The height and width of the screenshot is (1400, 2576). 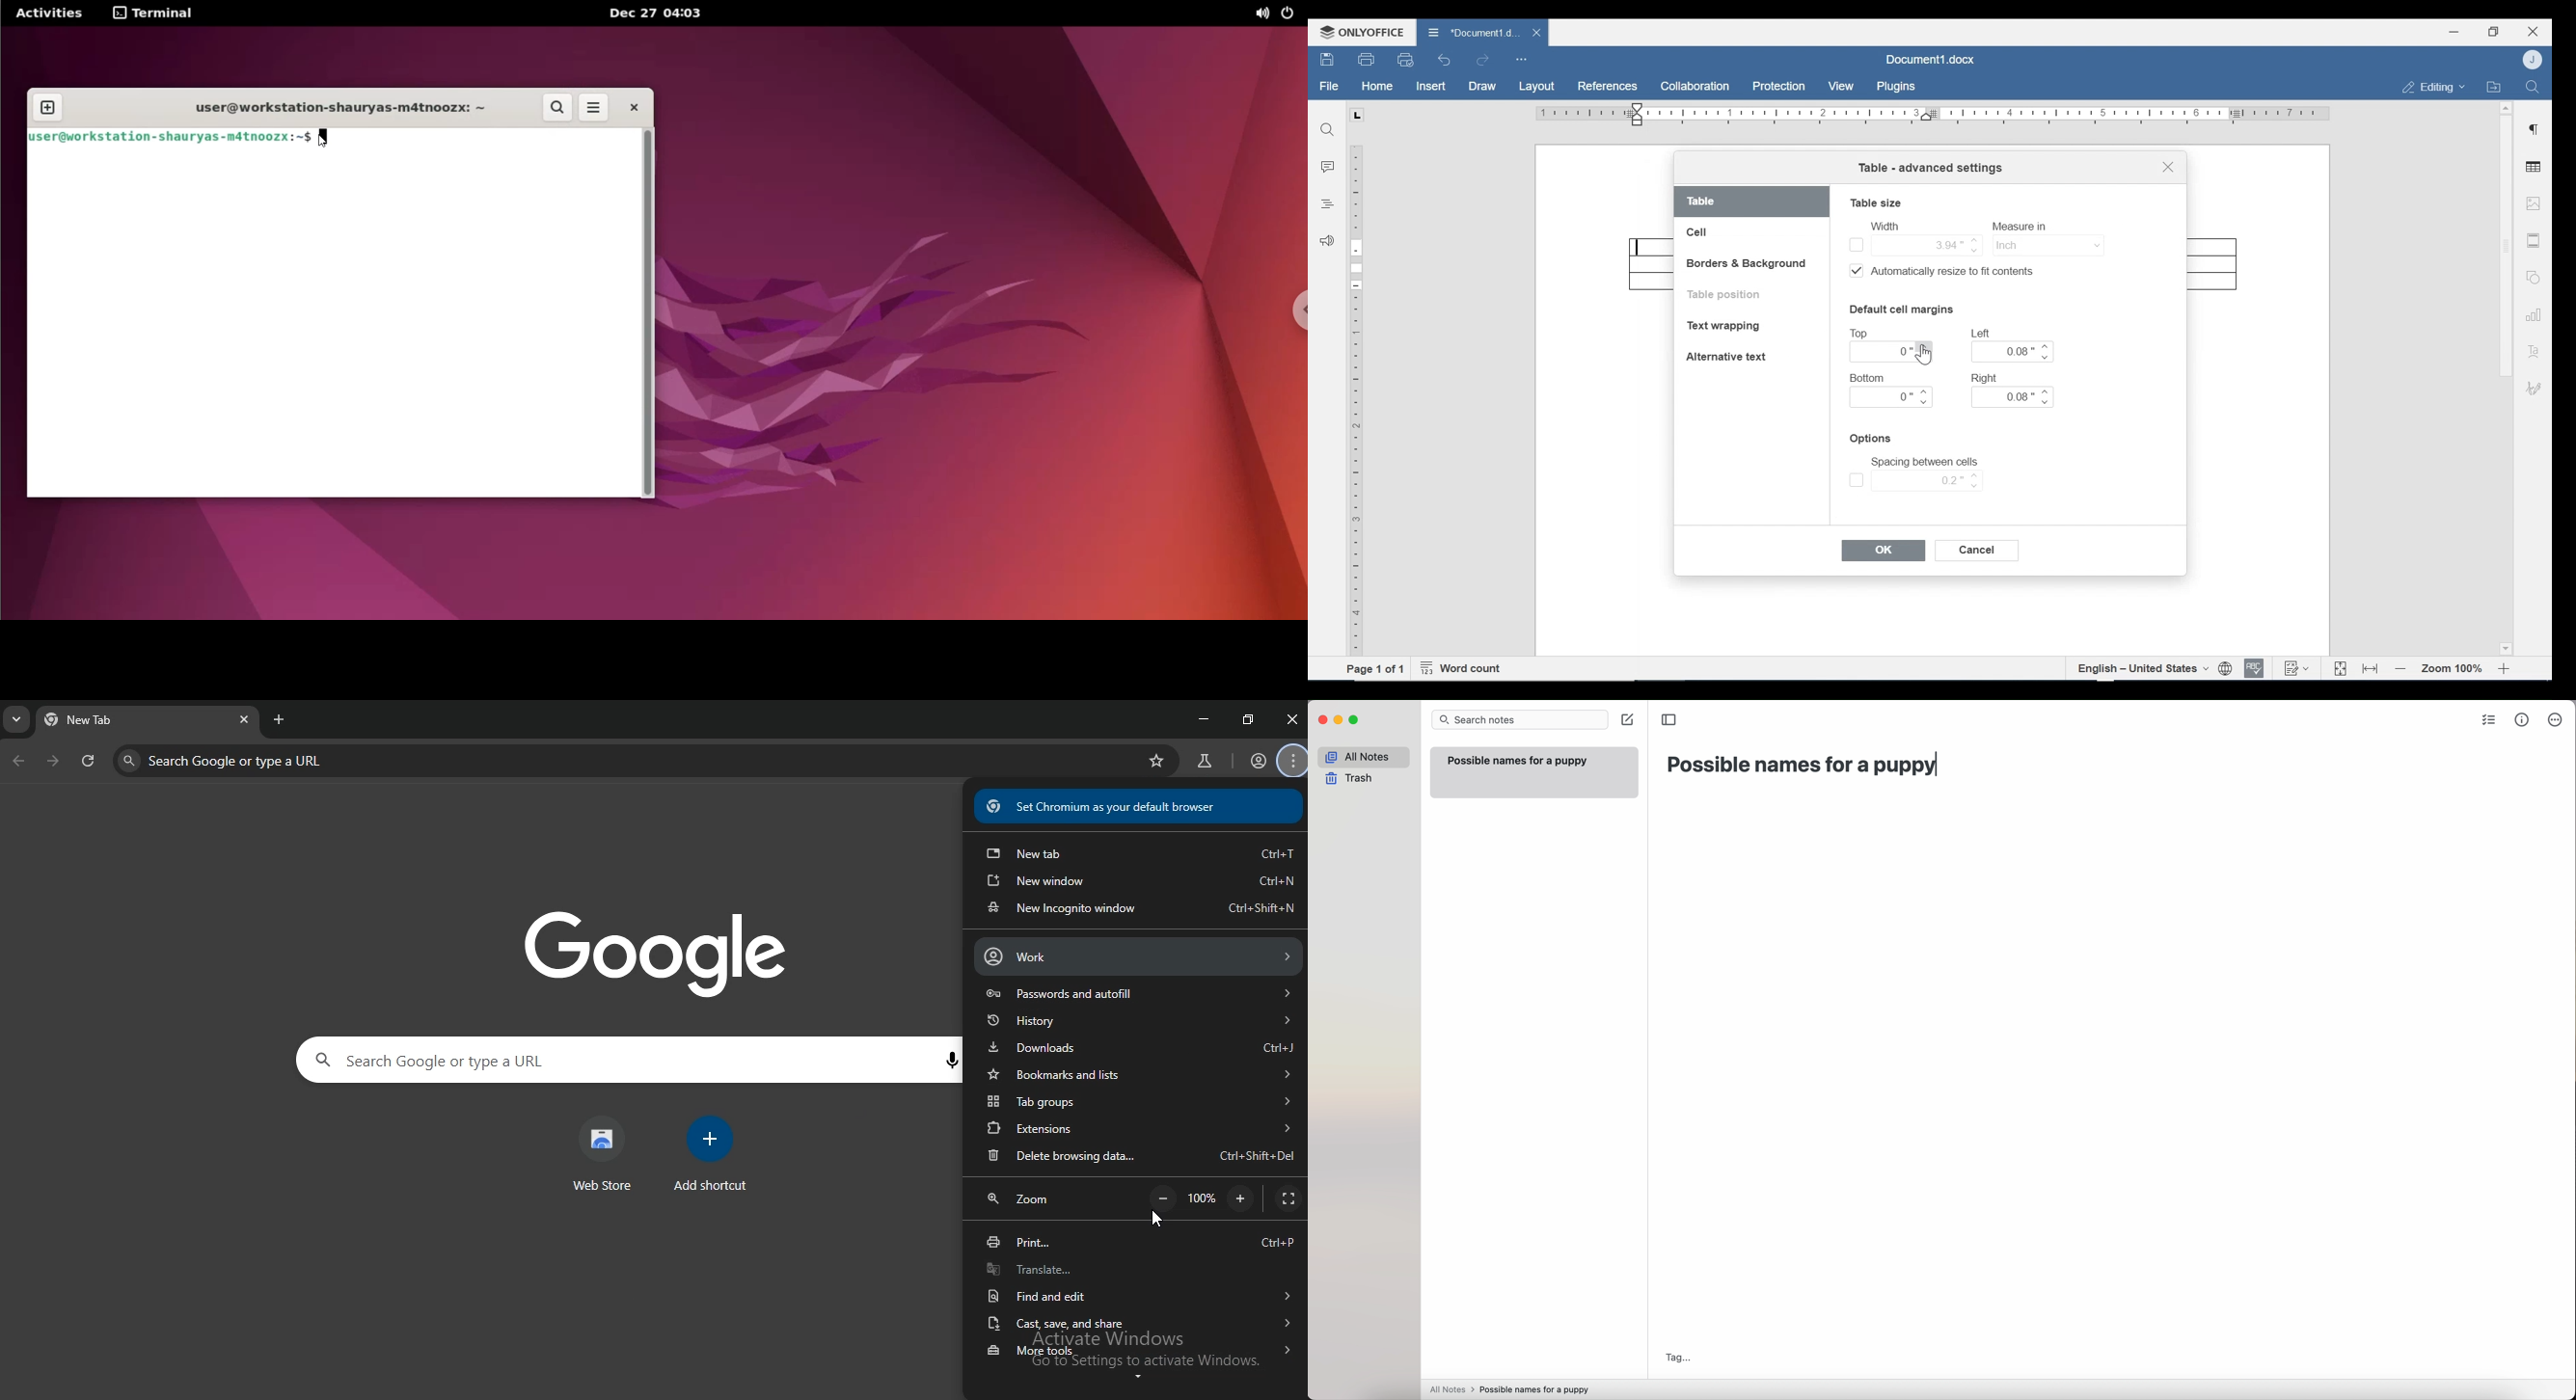 What do you see at coordinates (1607, 86) in the screenshot?
I see `References` at bounding box center [1607, 86].